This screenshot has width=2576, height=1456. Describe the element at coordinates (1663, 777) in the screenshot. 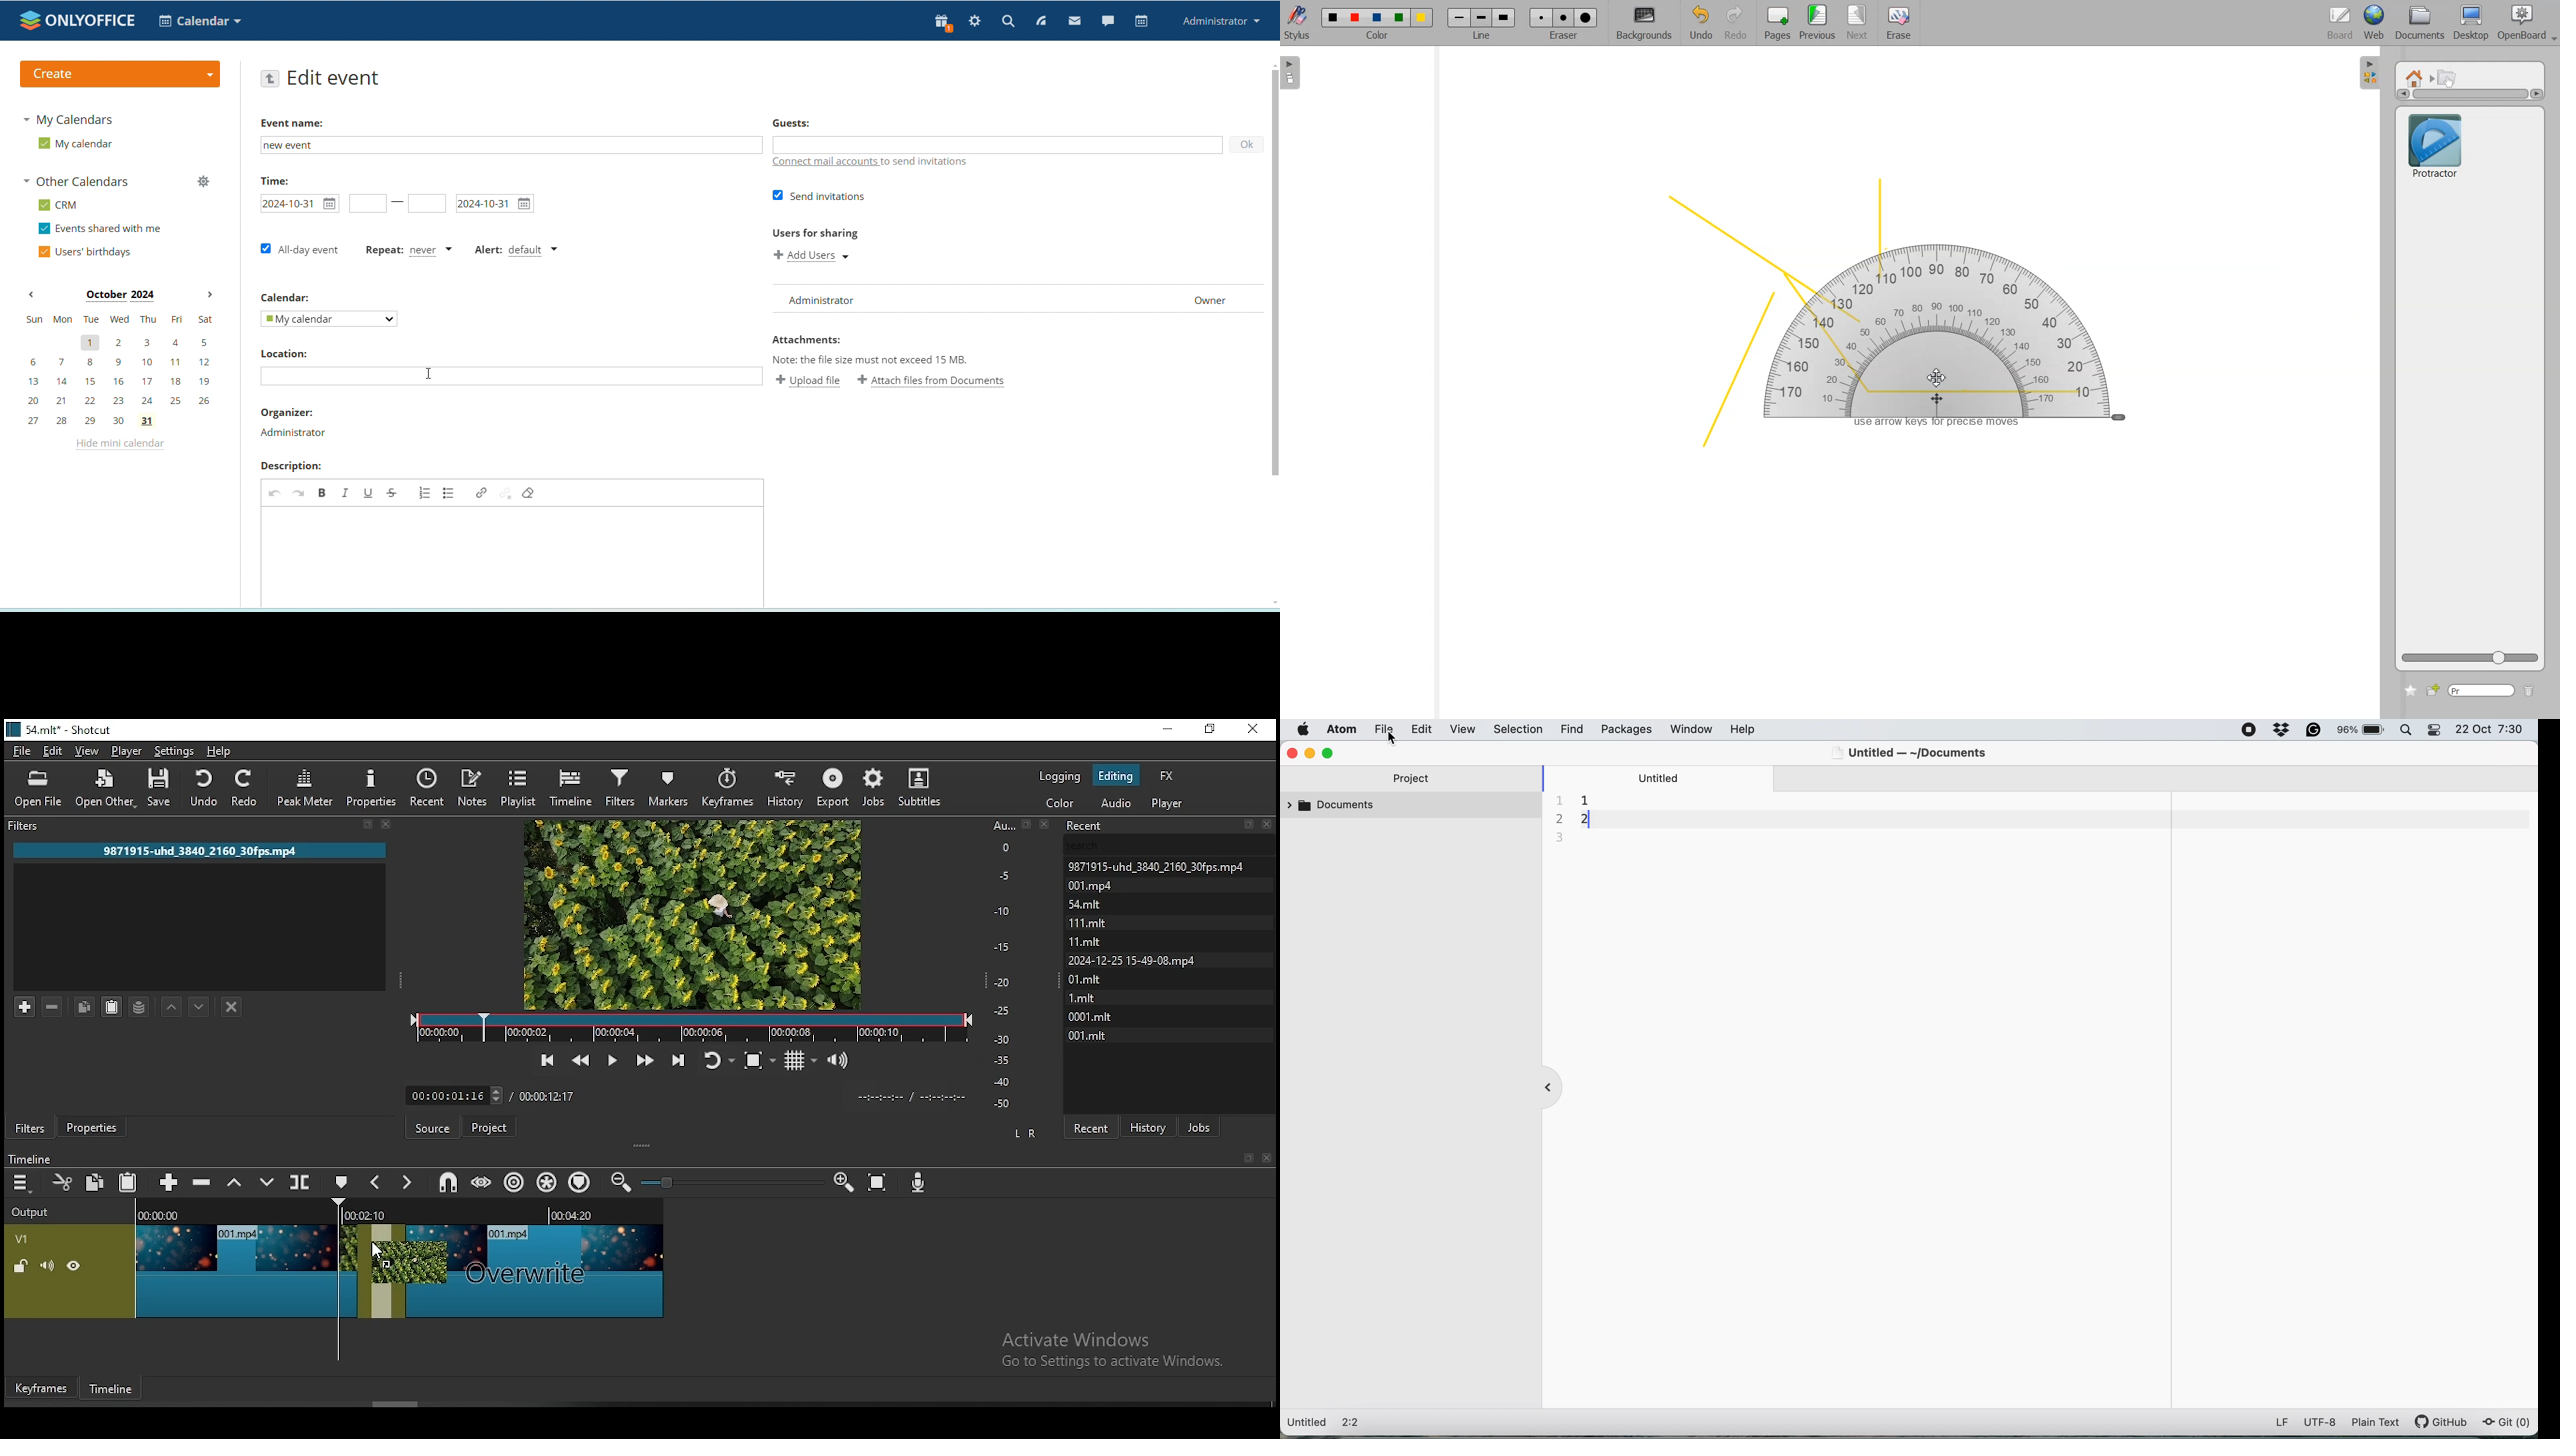

I see `untitled` at that location.